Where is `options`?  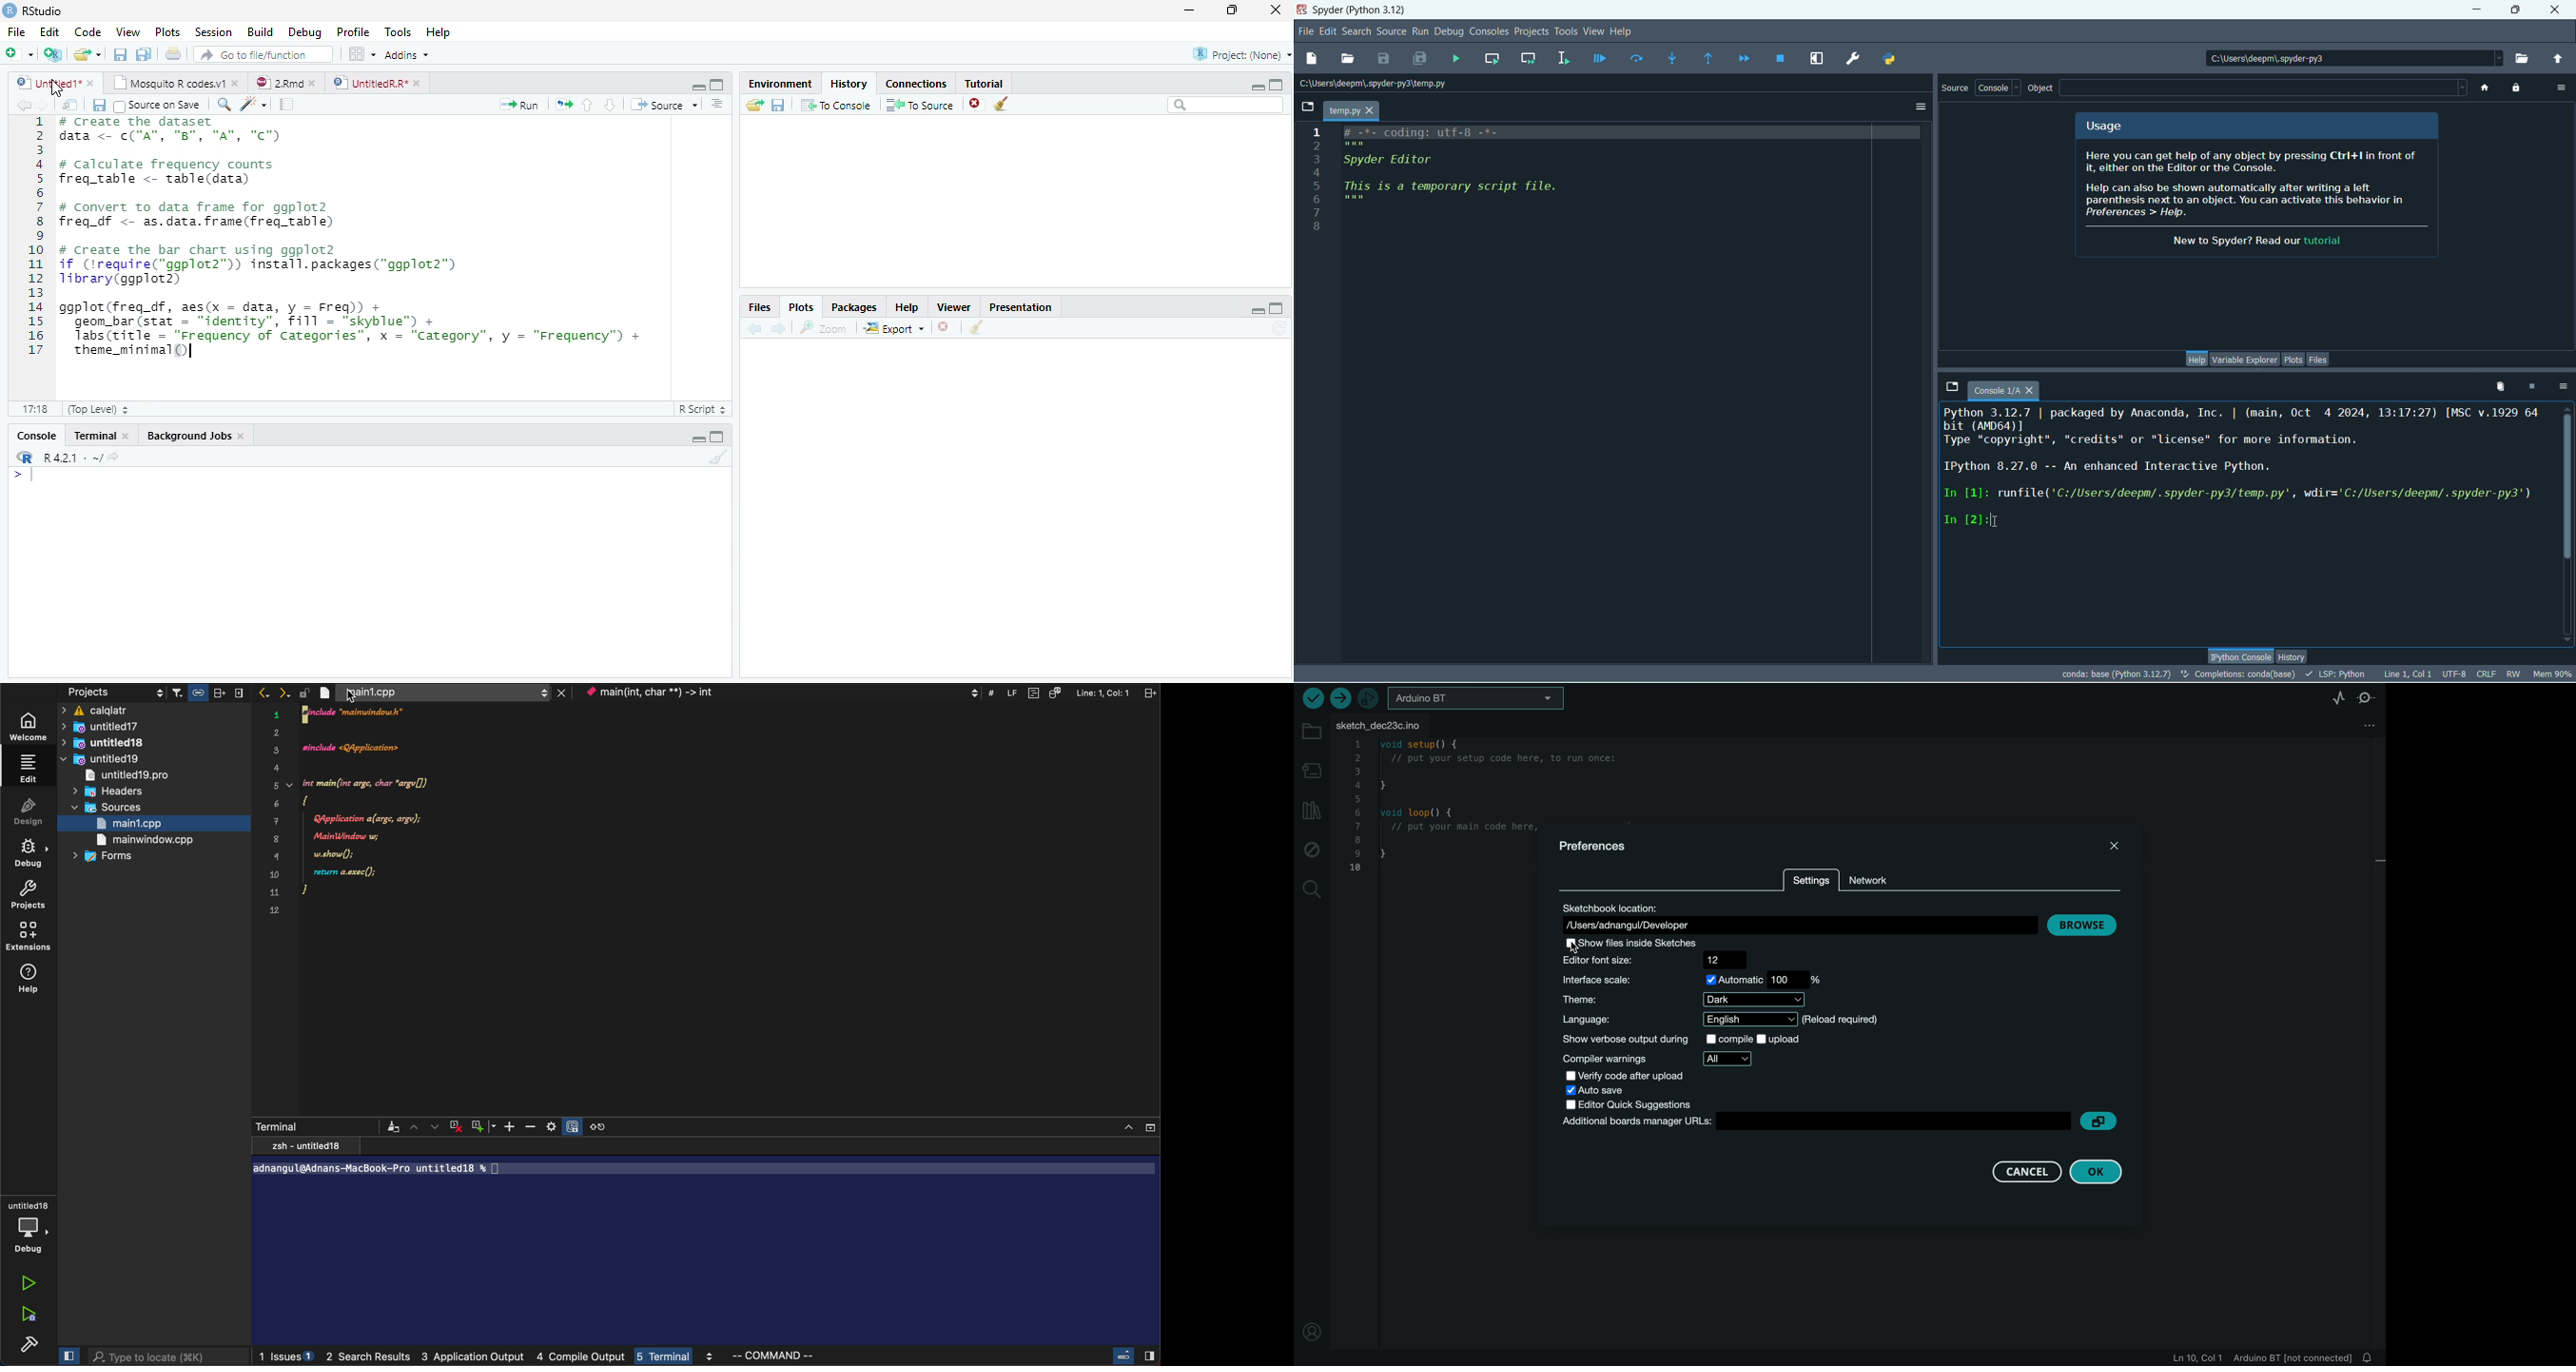 options is located at coordinates (1921, 107).